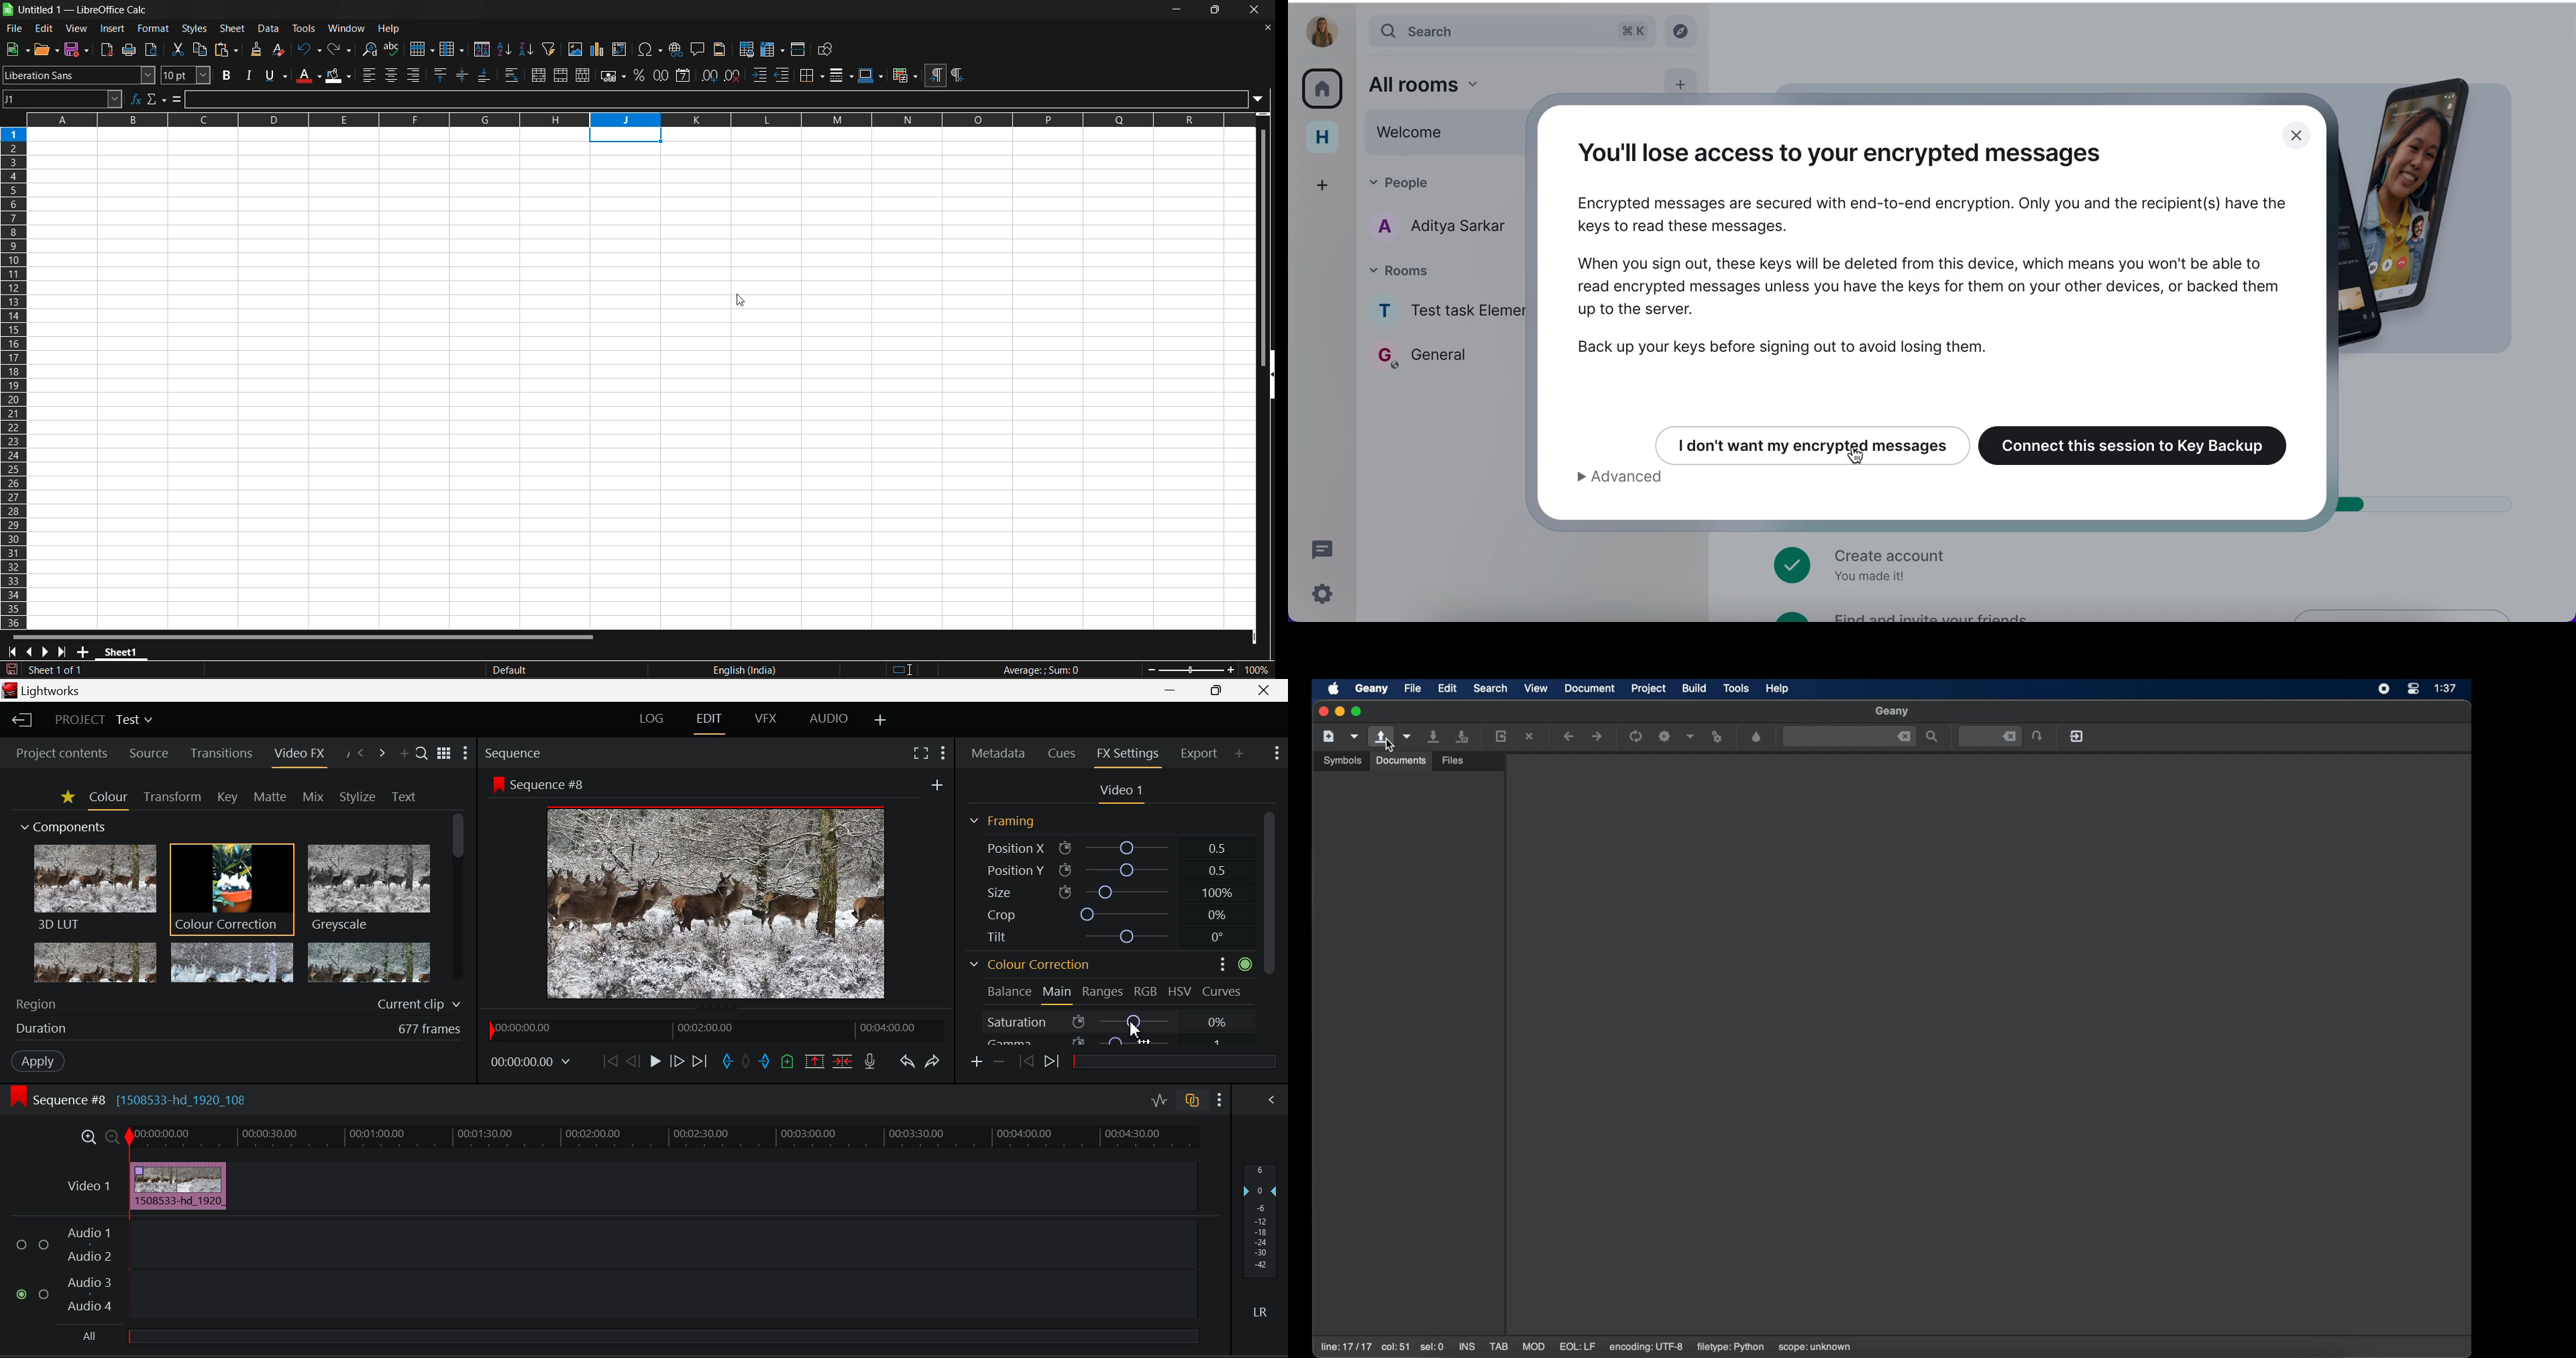 The height and width of the screenshot is (1372, 2576). What do you see at coordinates (1665, 736) in the screenshot?
I see `build the current file` at bounding box center [1665, 736].